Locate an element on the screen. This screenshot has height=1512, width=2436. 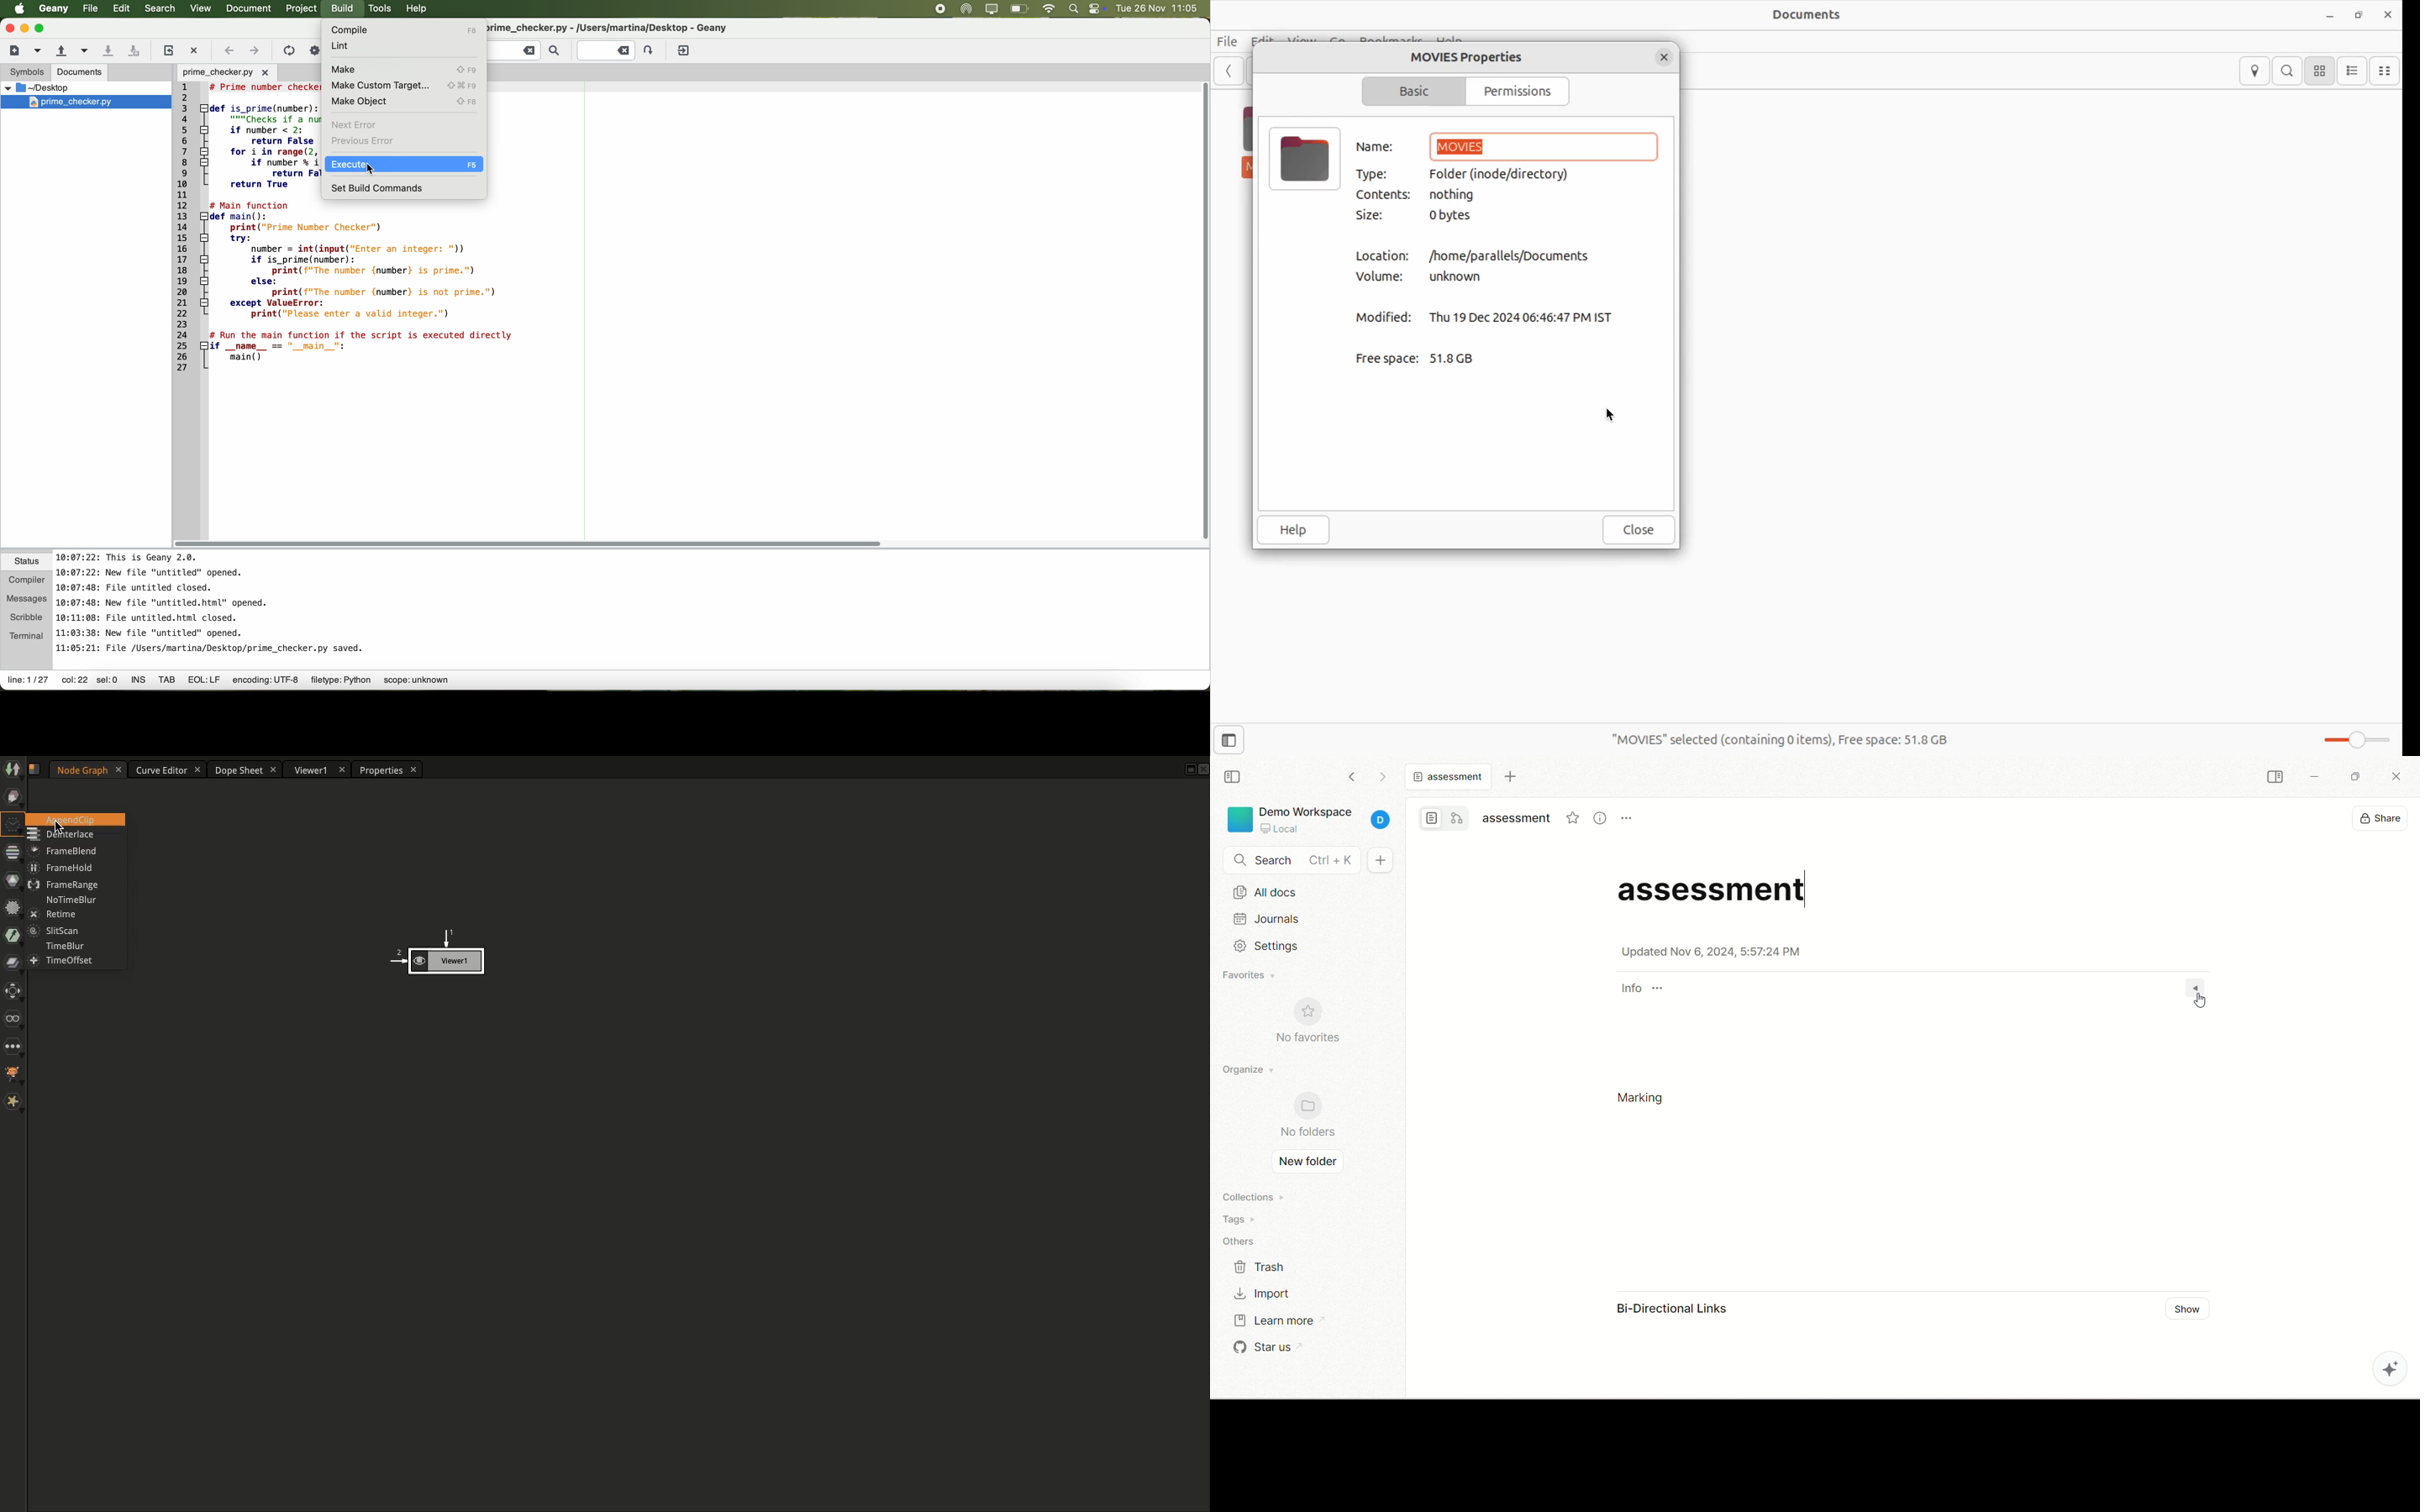
collapse sidebar is located at coordinates (2278, 778).